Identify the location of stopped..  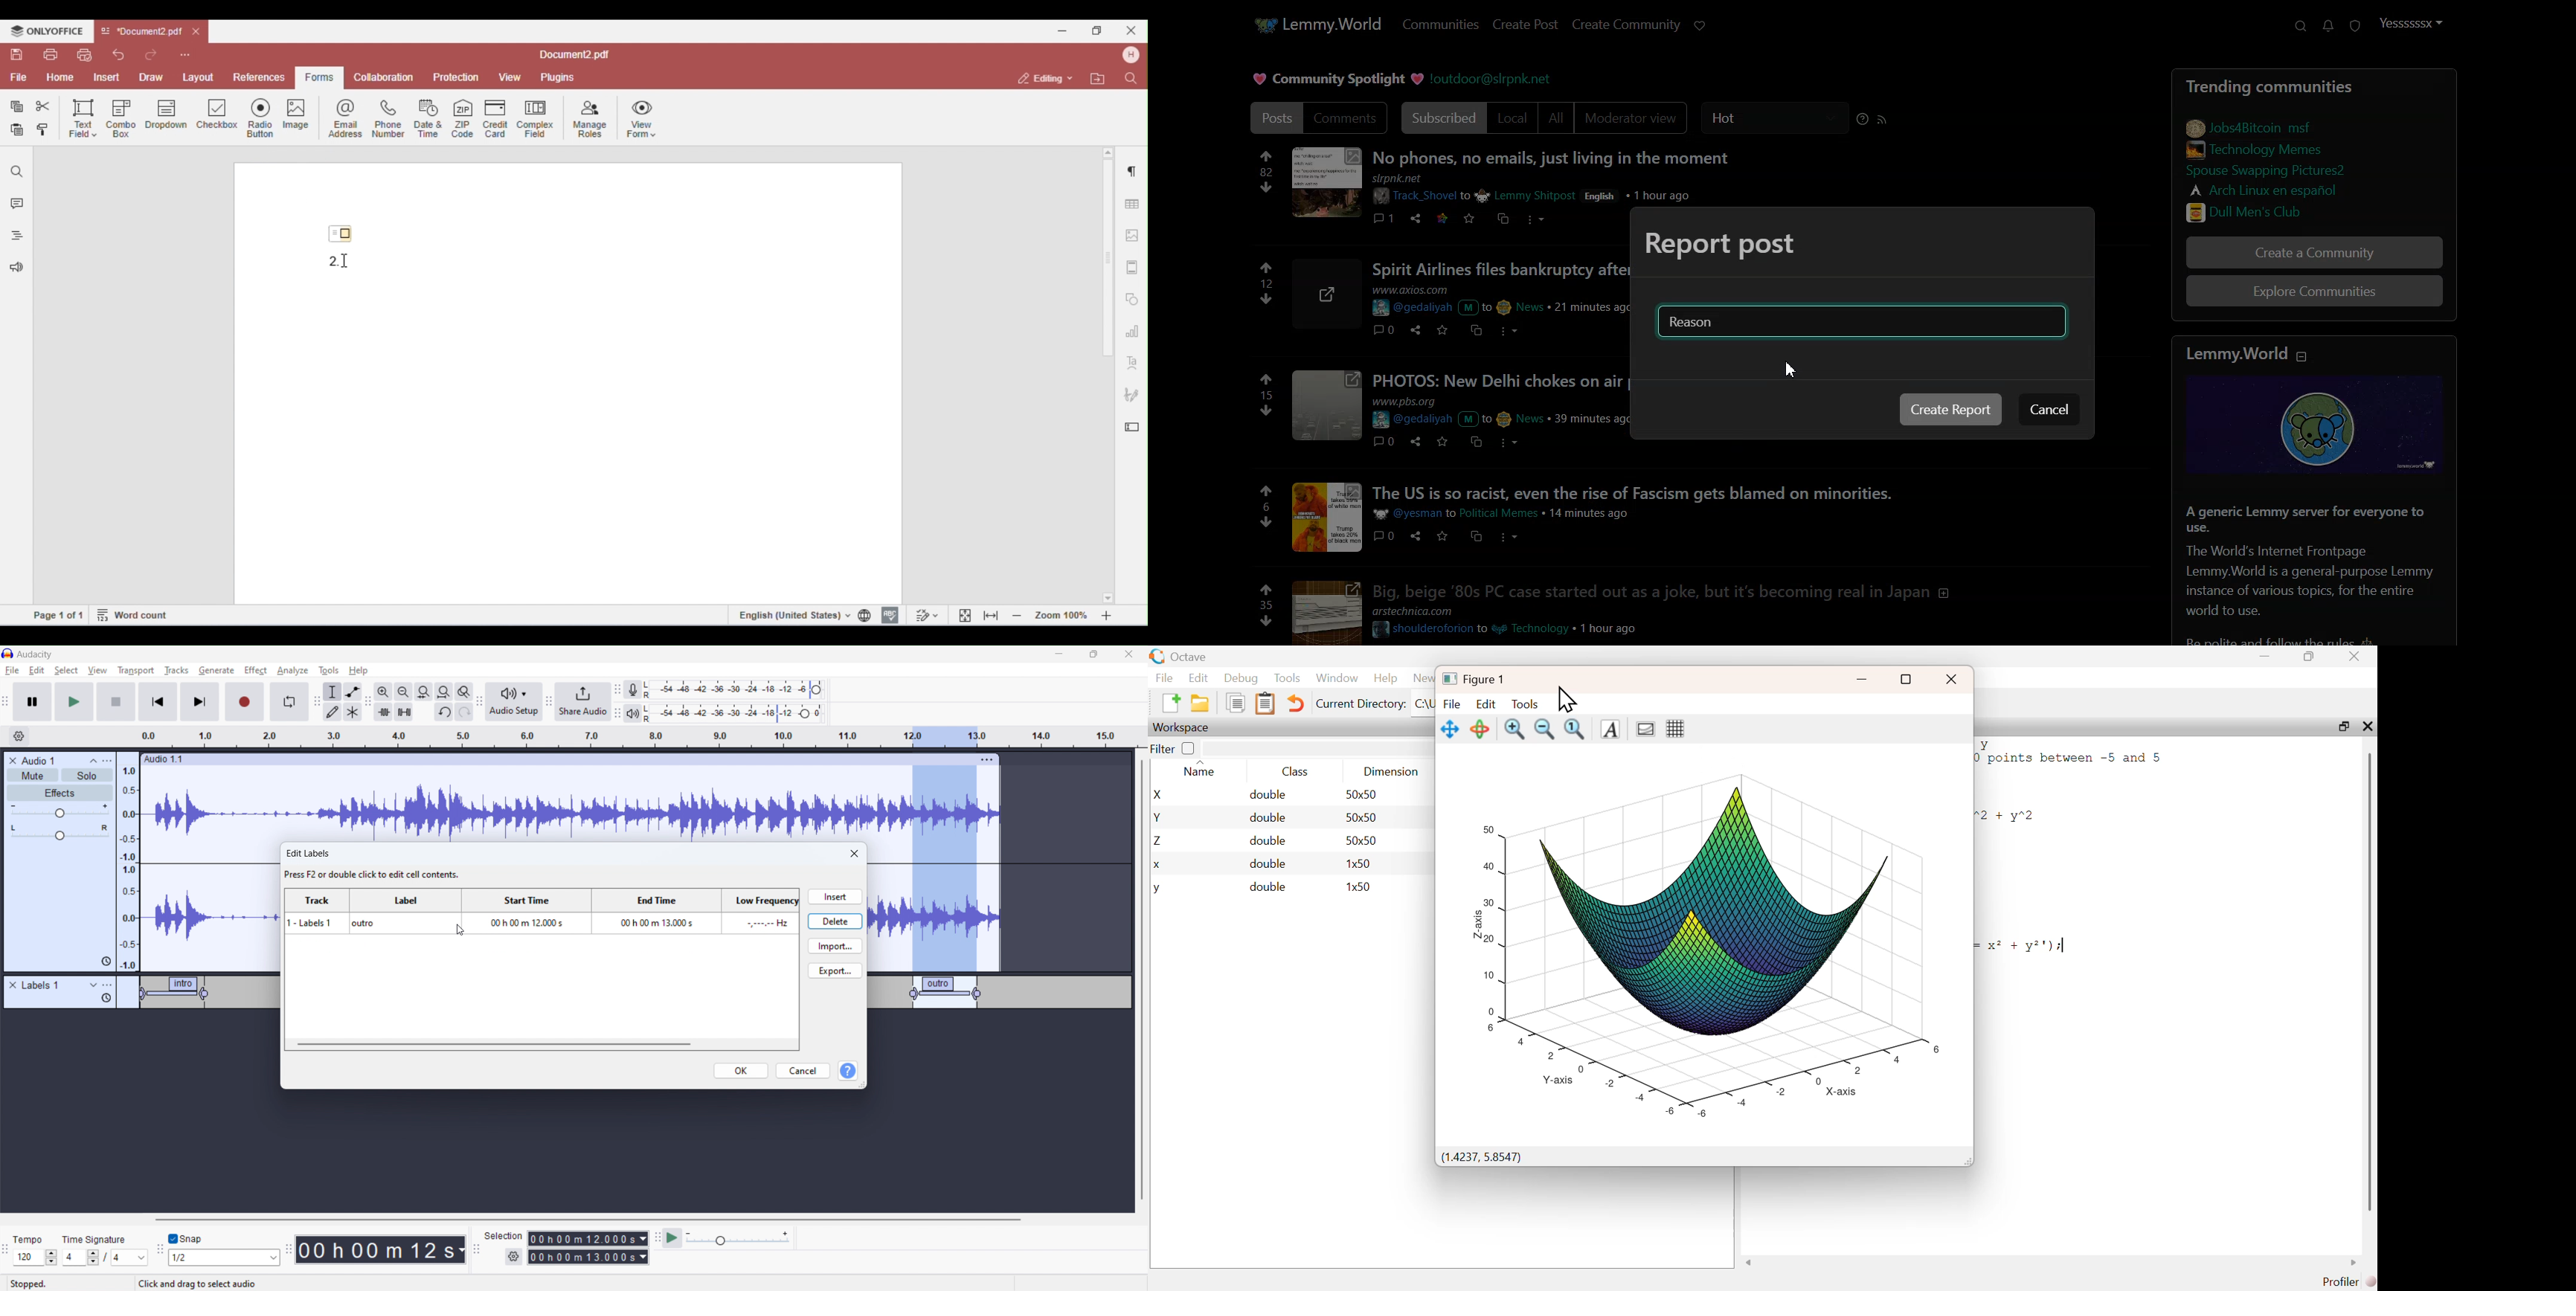
(36, 1283).